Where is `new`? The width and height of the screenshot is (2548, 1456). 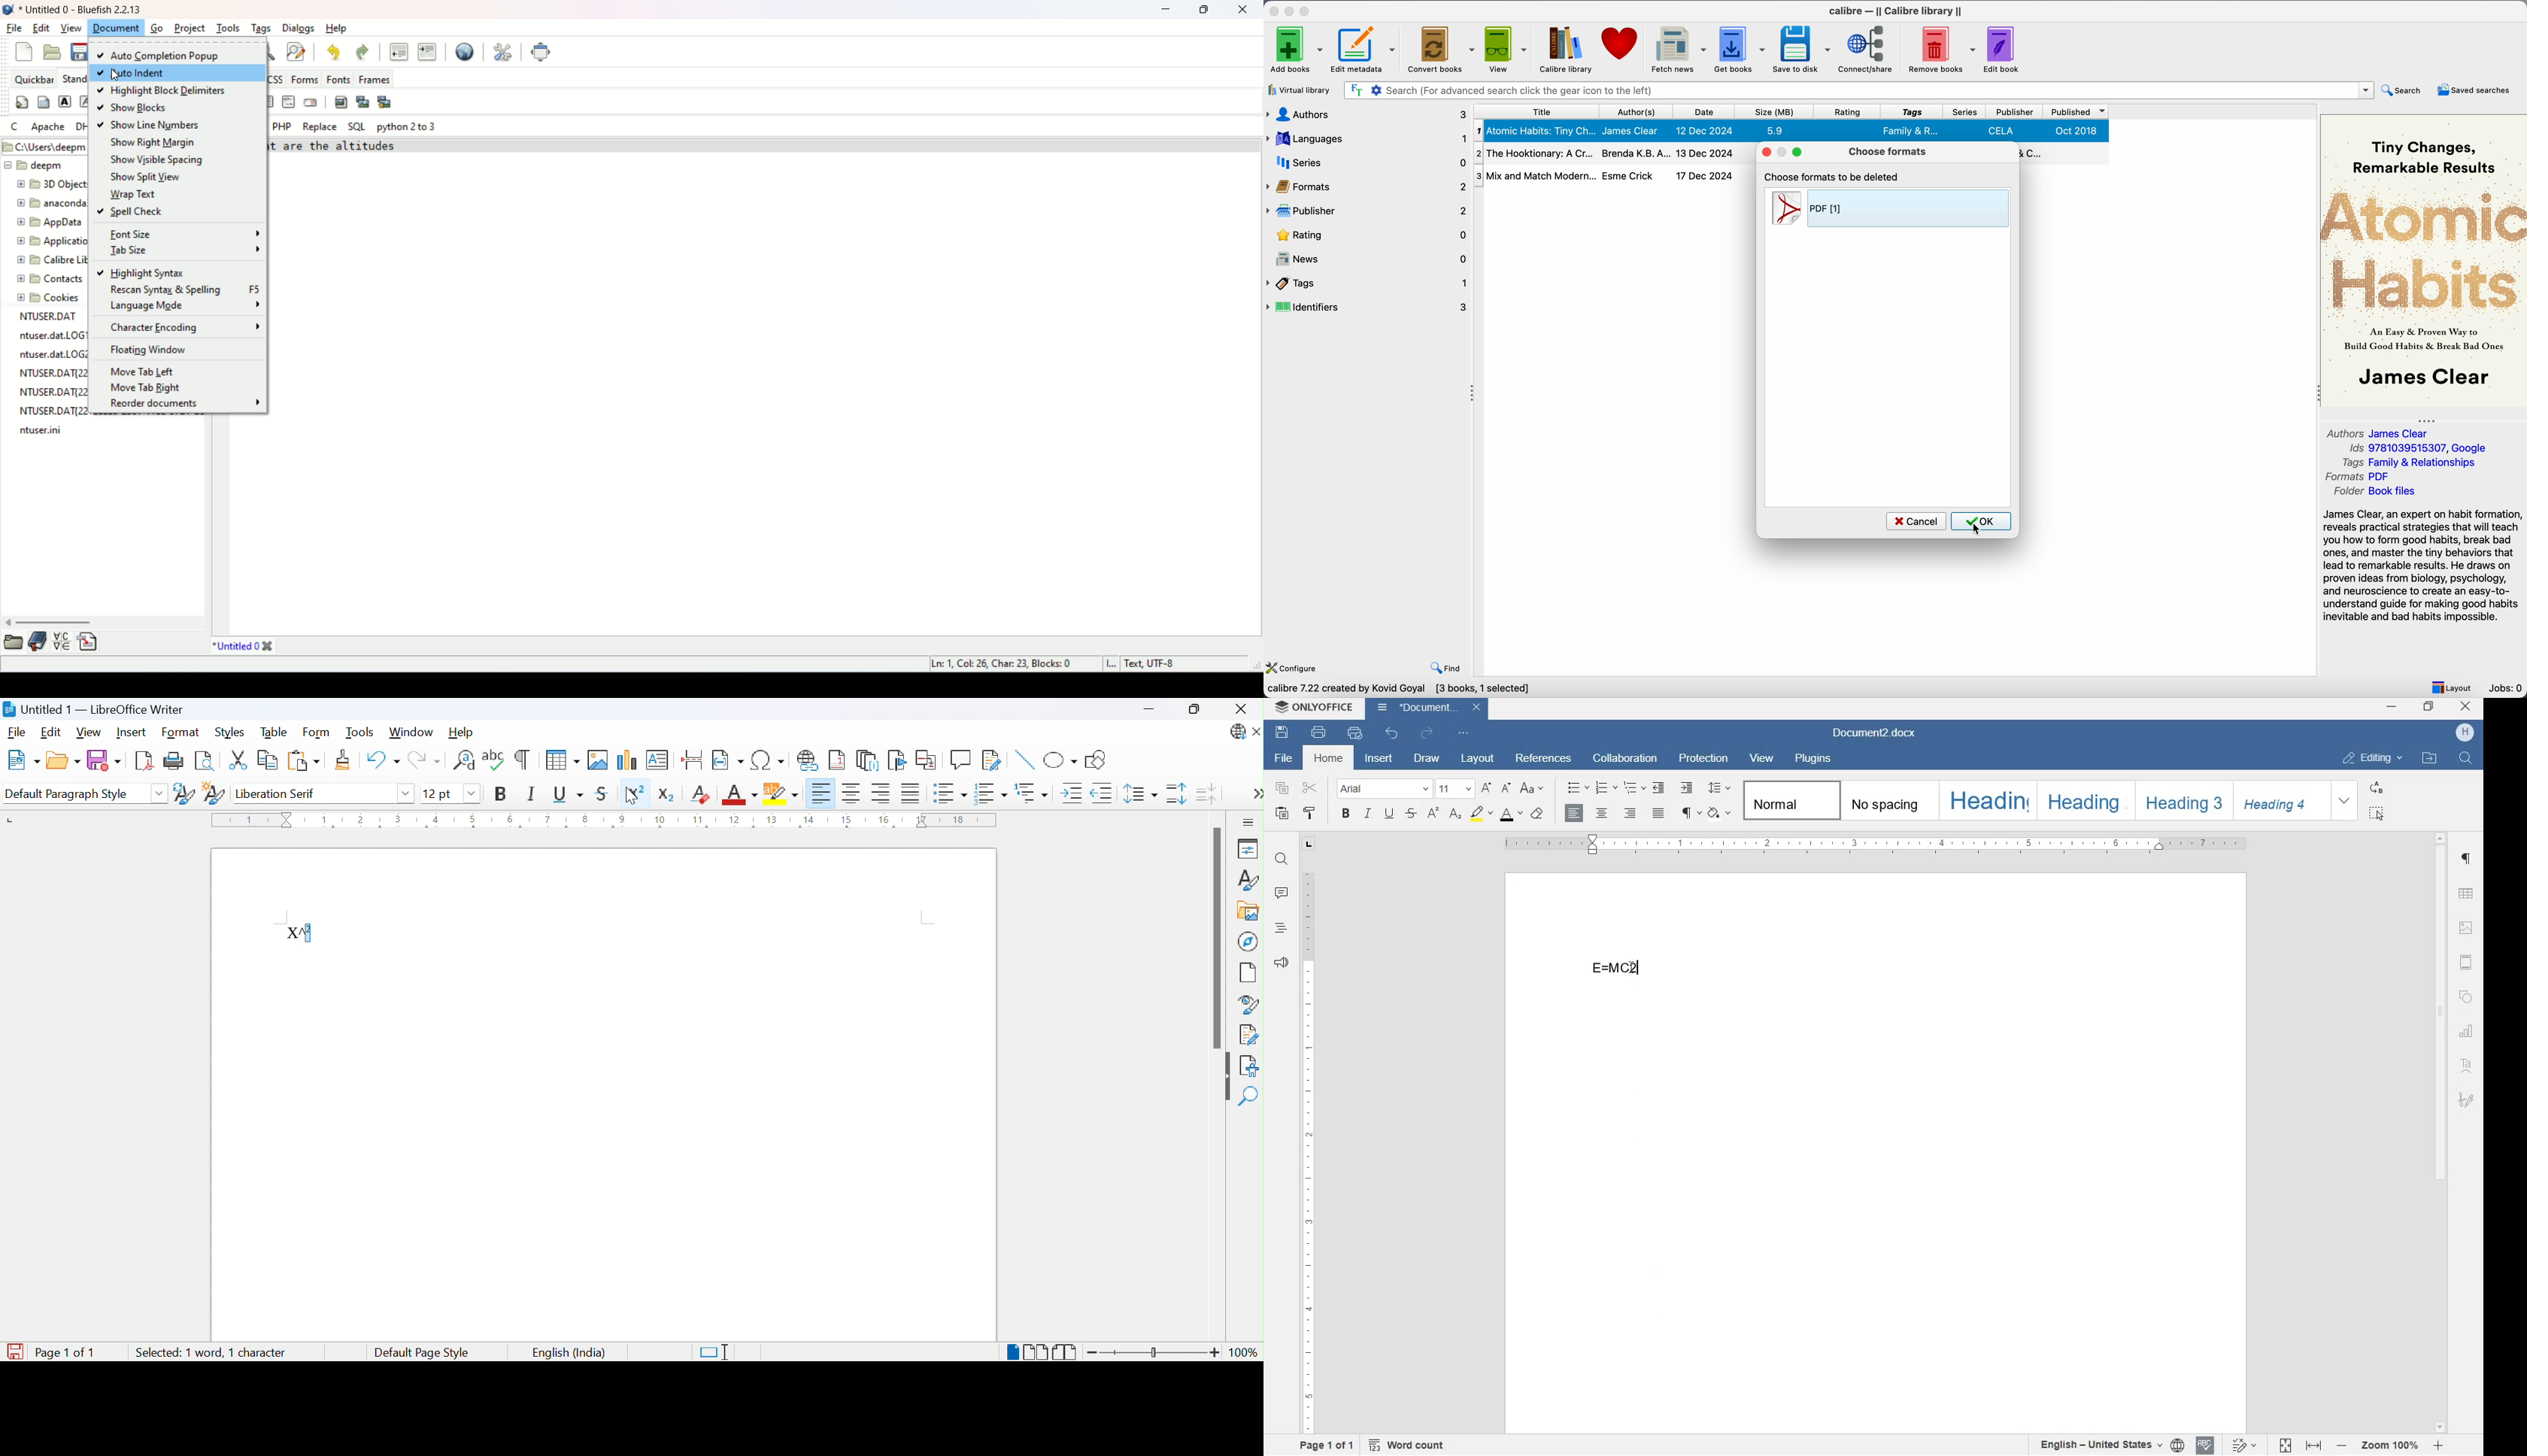
new is located at coordinates (21, 53).